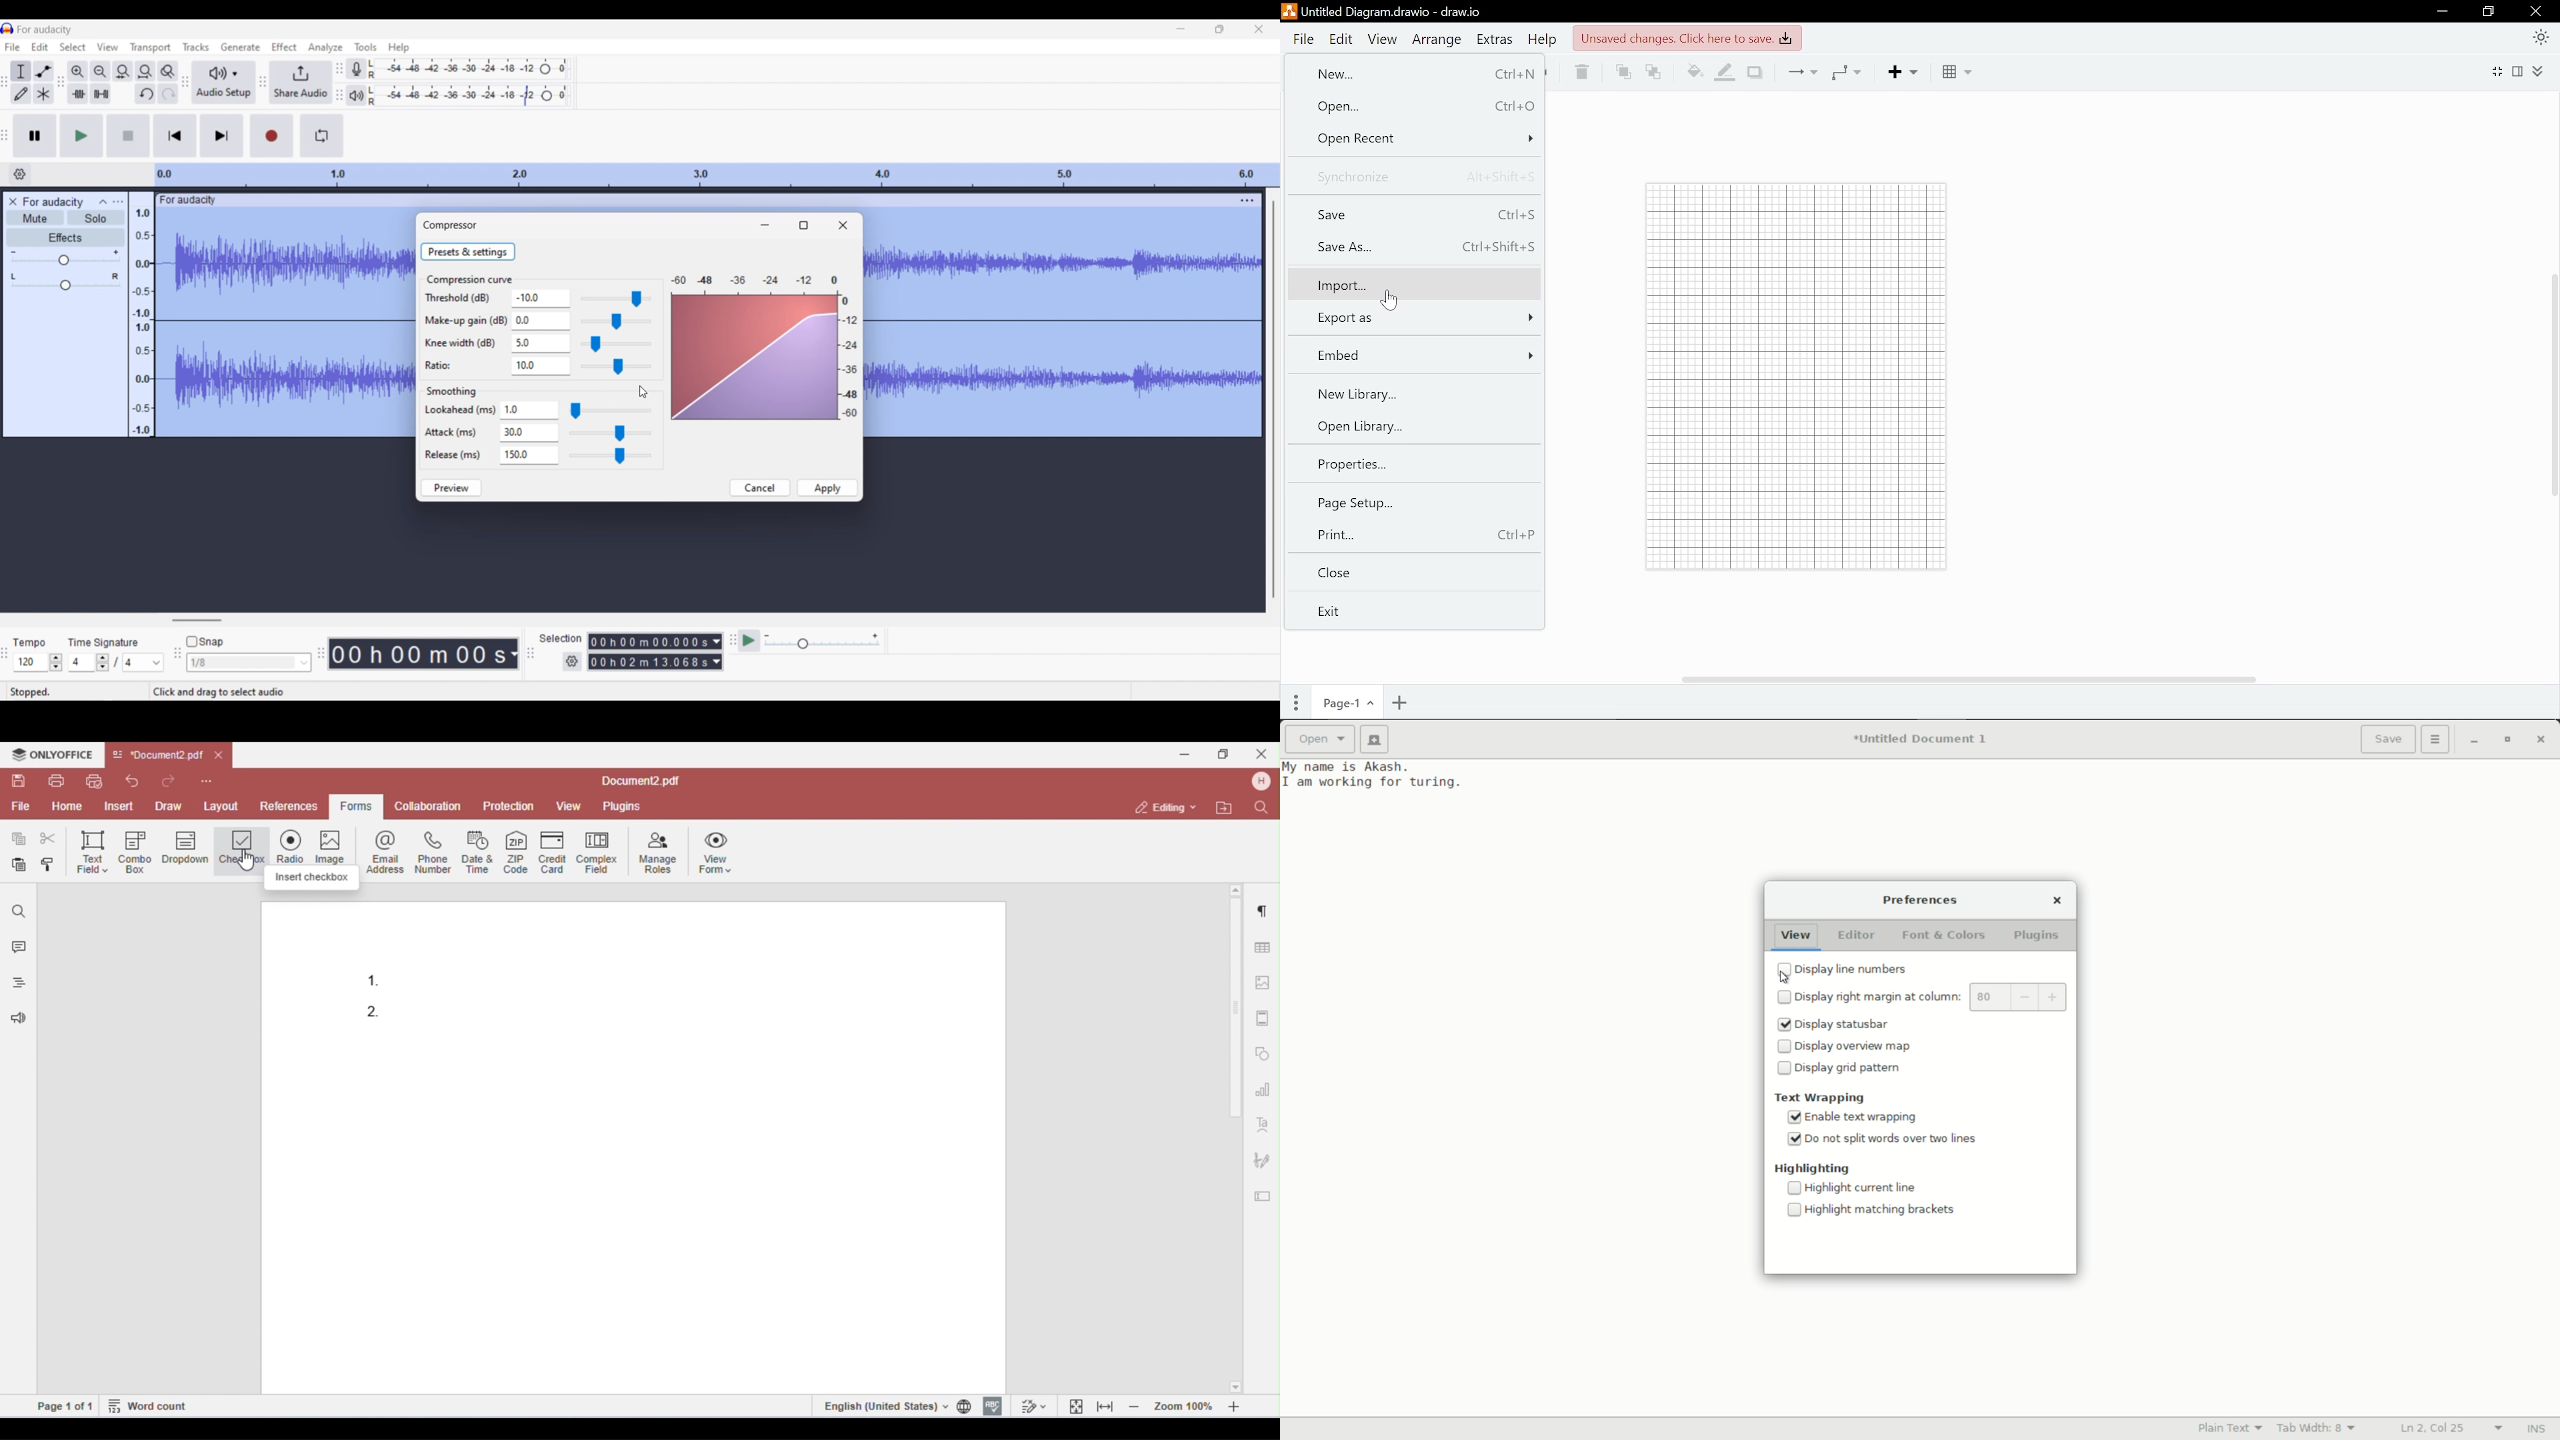 The image size is (2576, 1456). I want to click on Synchronize , so click(1416, 176).